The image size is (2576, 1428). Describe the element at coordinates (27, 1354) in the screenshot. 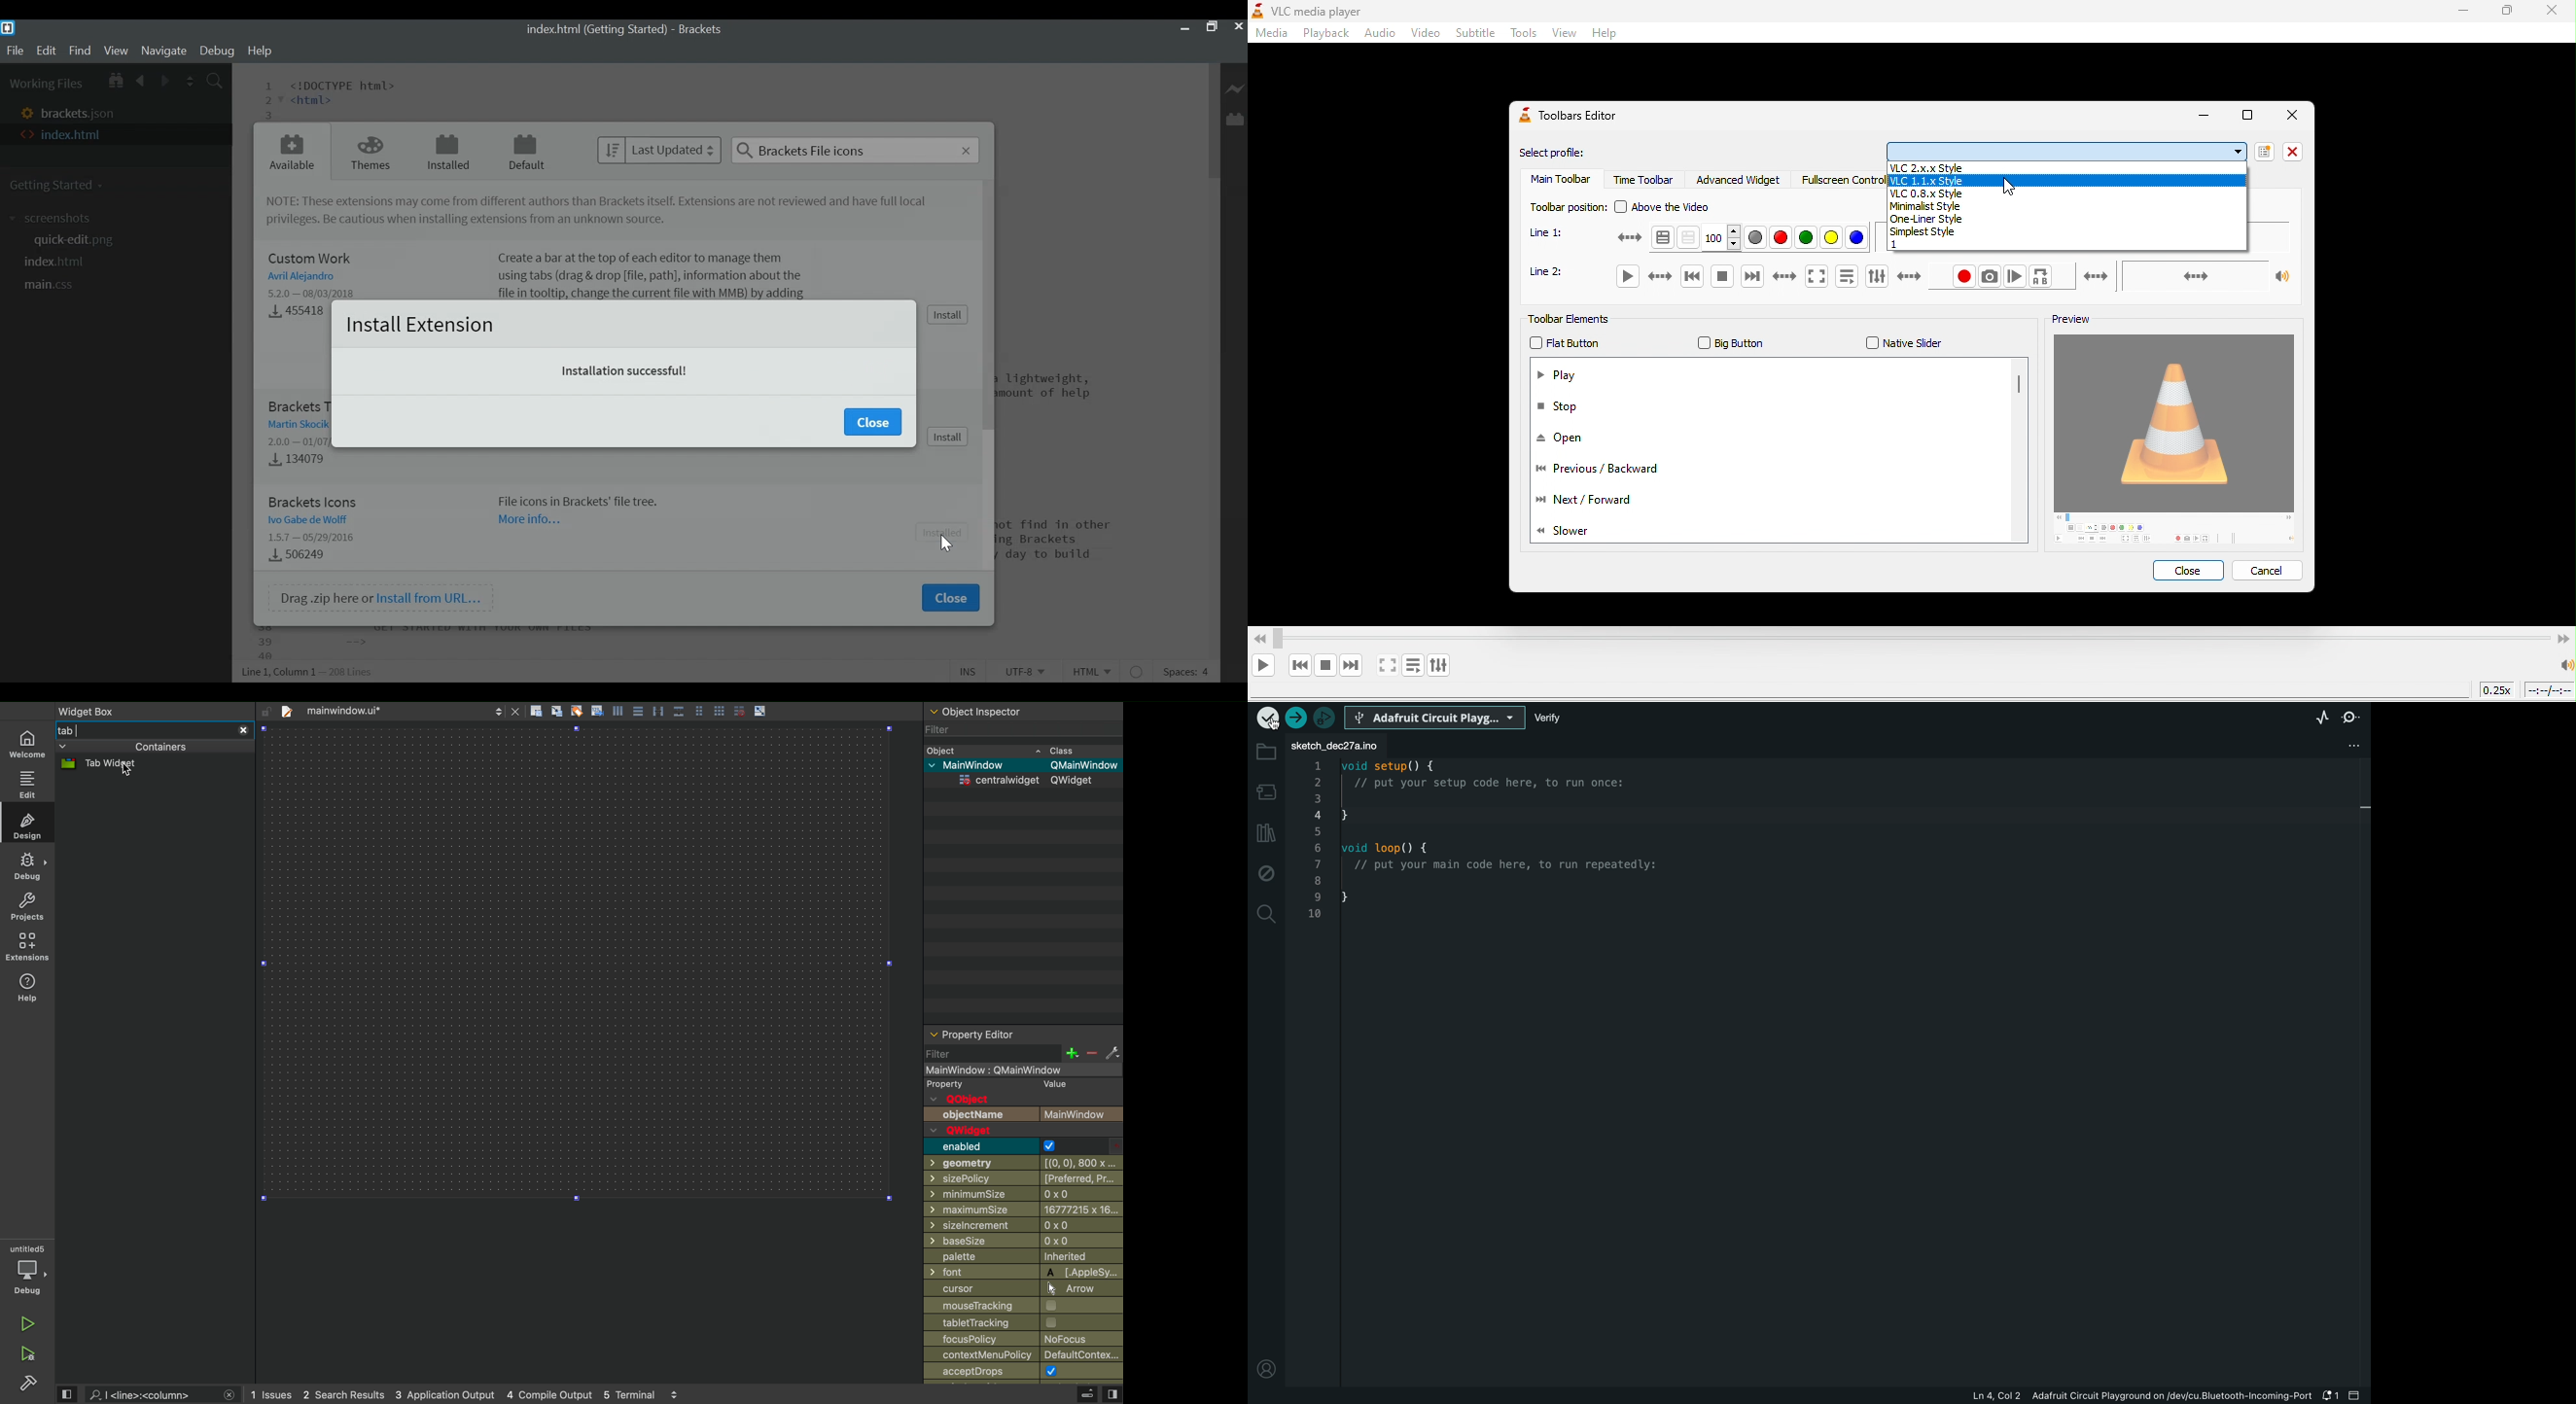

I see `run and debug` at that location.